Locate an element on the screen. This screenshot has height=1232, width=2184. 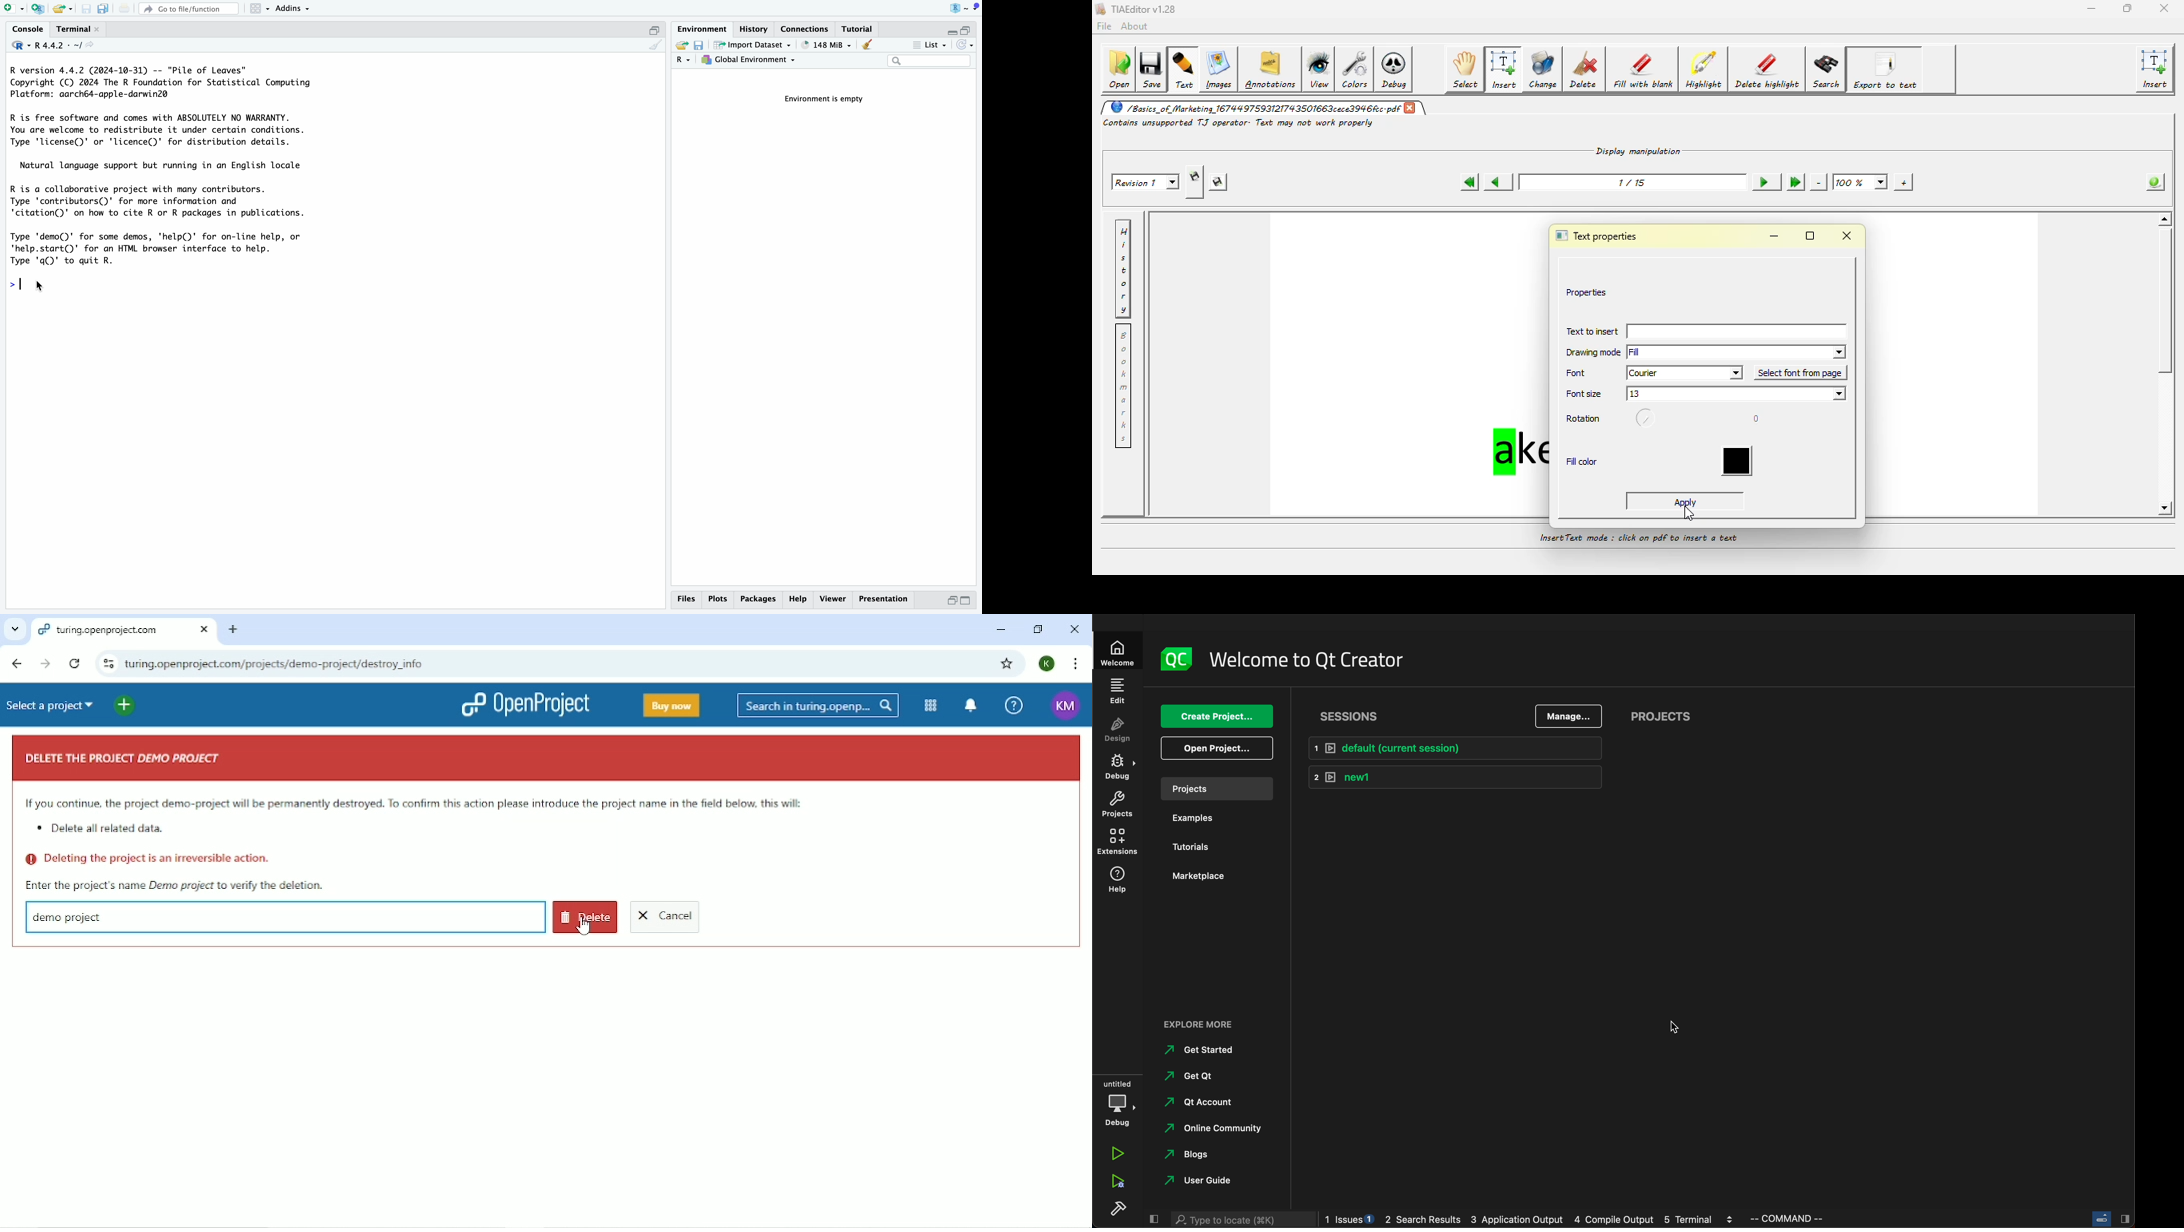
Help is located at coordinates (1013, 706).